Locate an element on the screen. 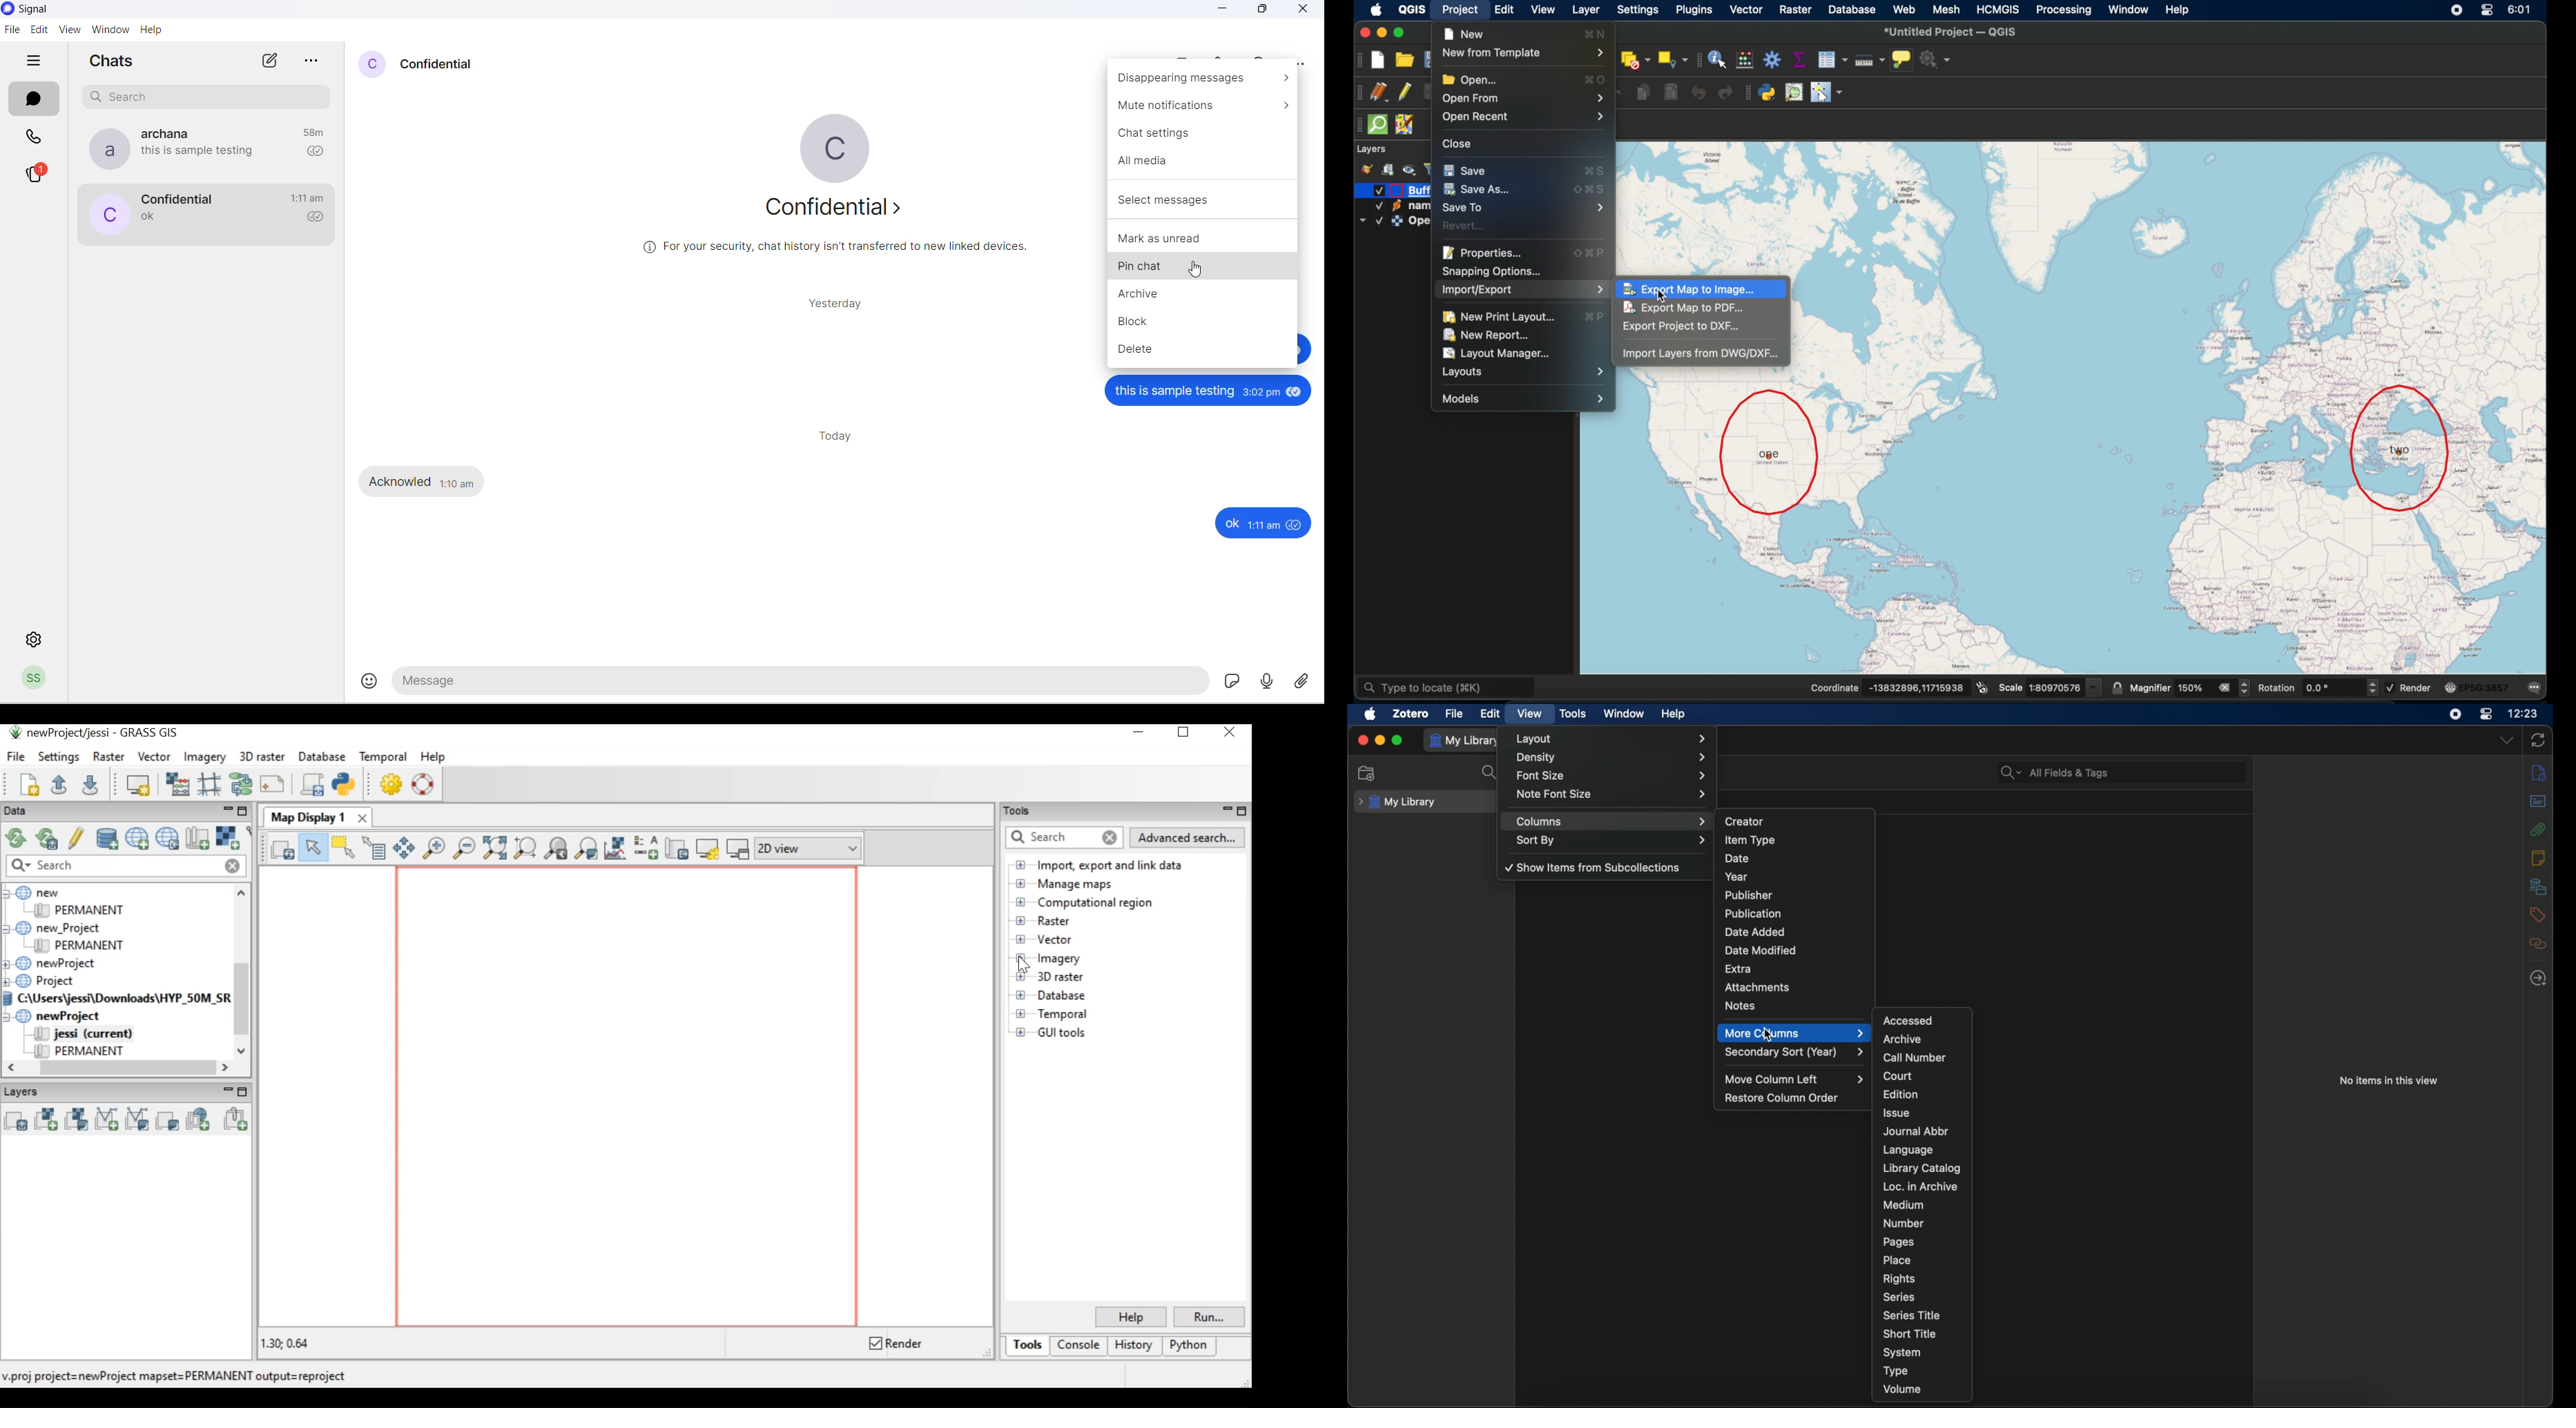 The height and width of the screenshot is (1428, 2576). minimize  is located at coordinates (1382, 31).